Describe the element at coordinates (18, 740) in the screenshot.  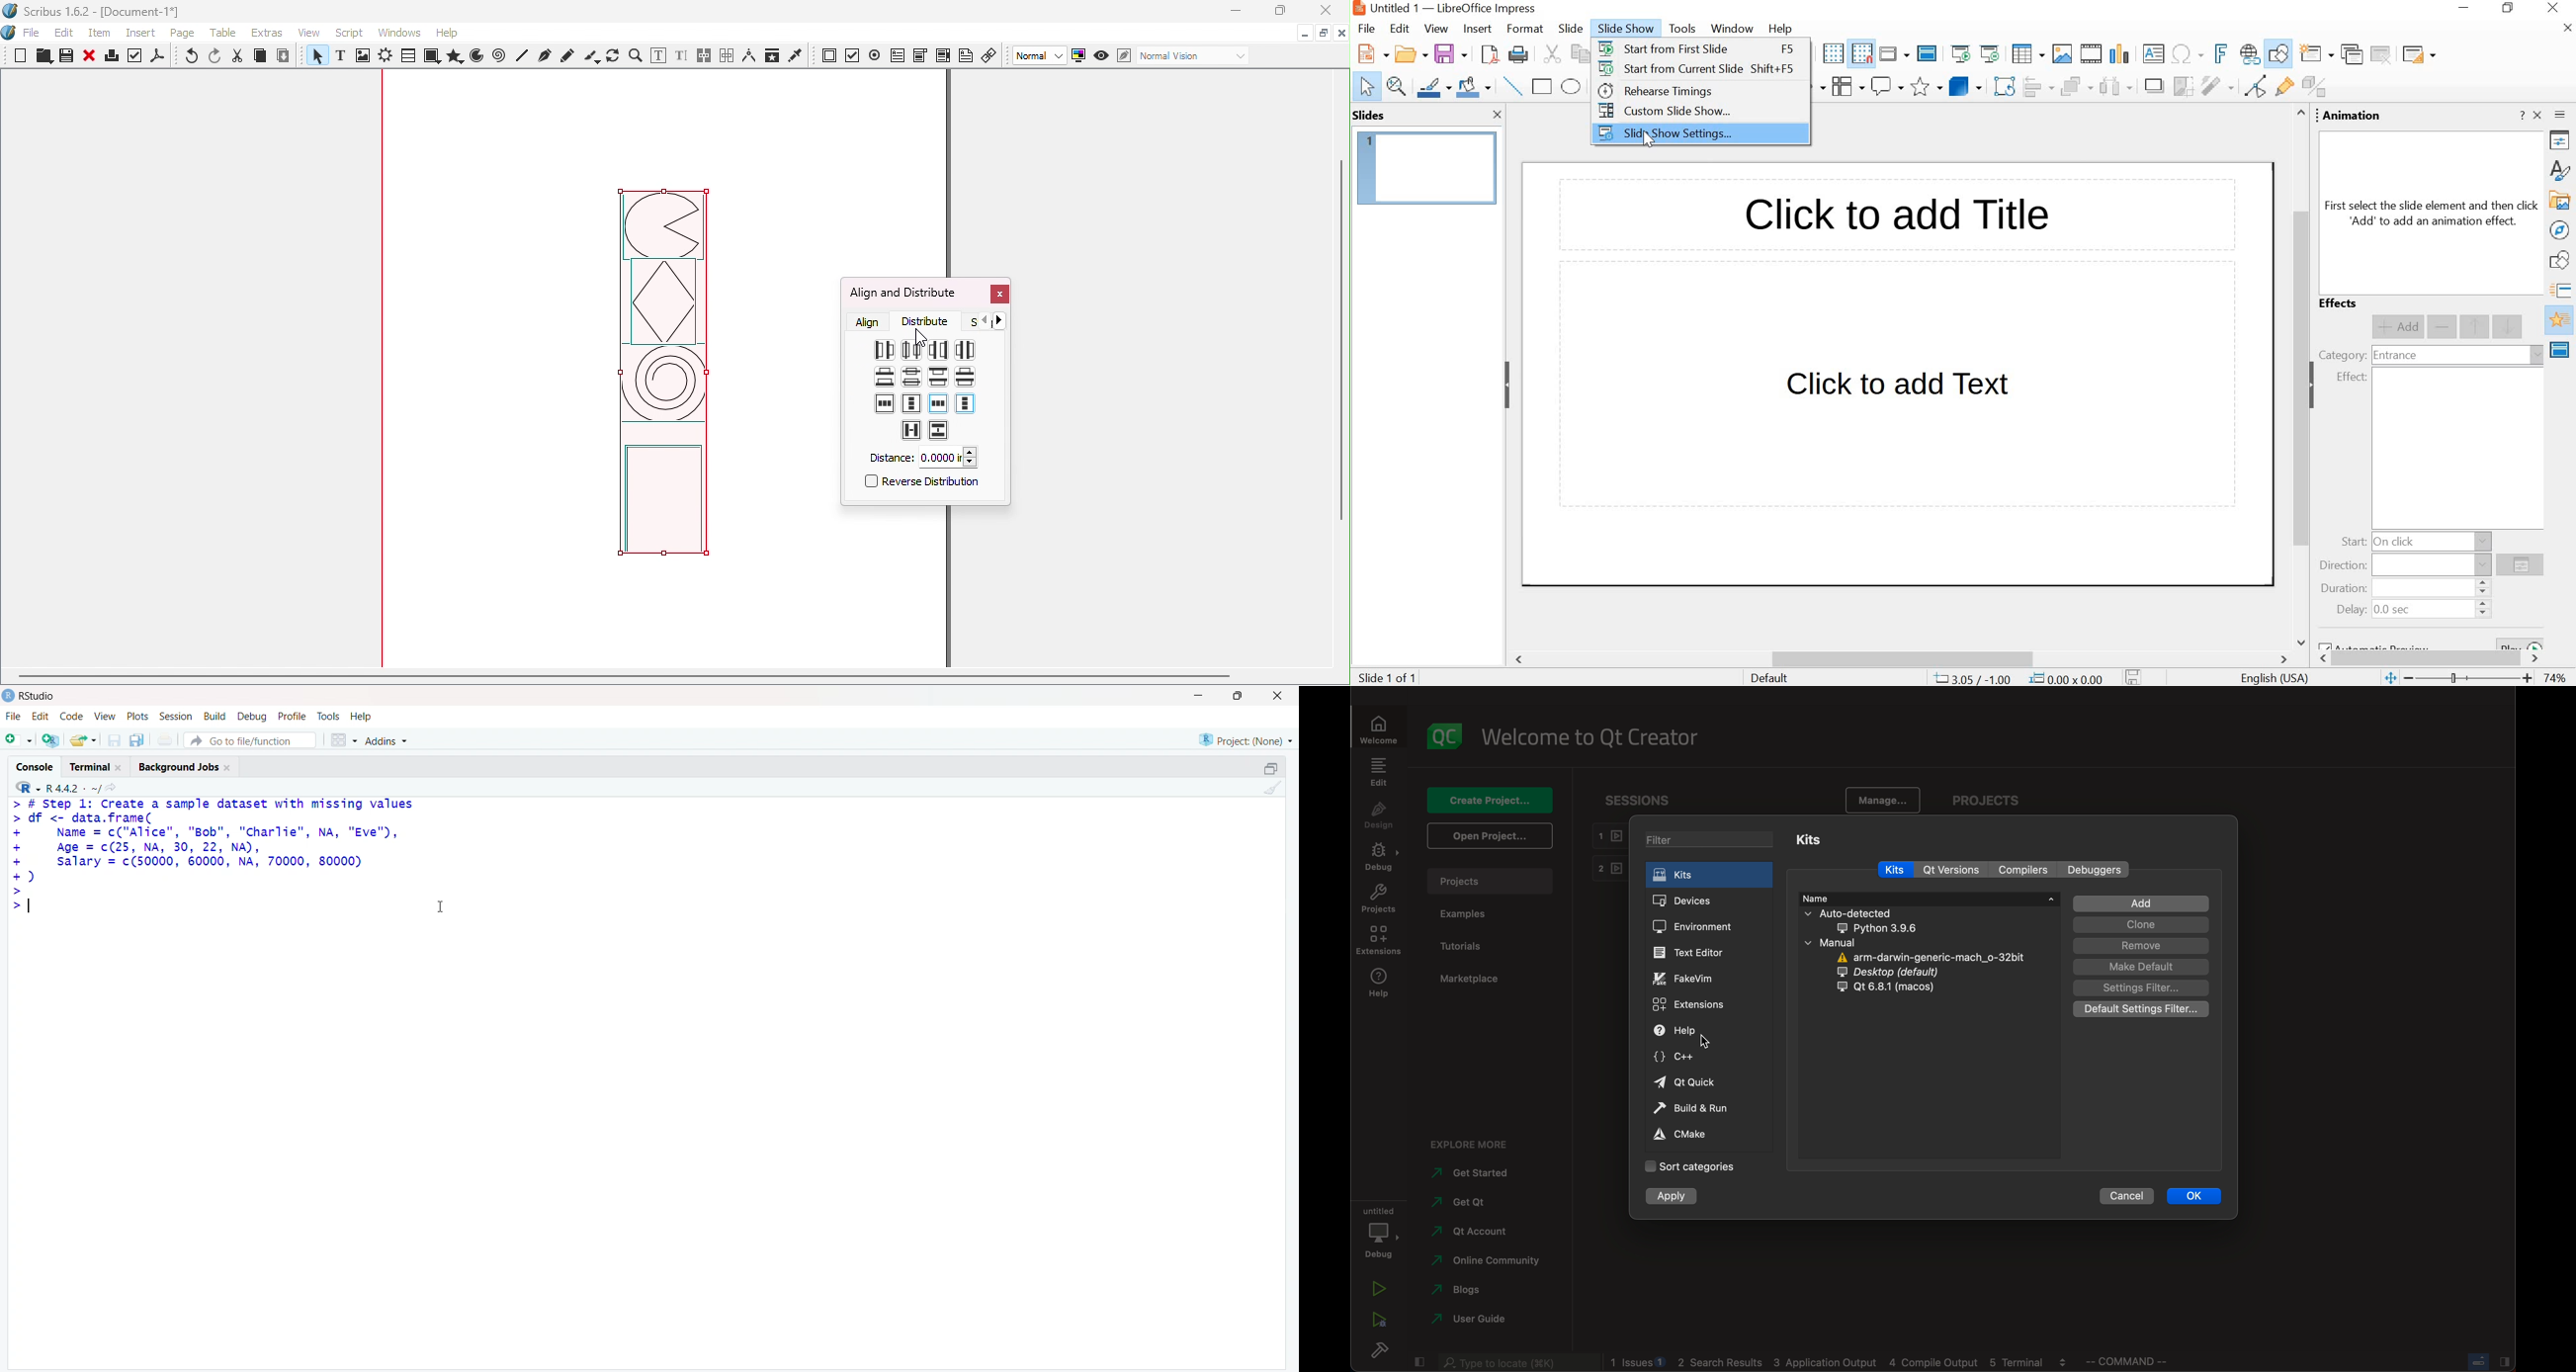
I see `New File` at that location.